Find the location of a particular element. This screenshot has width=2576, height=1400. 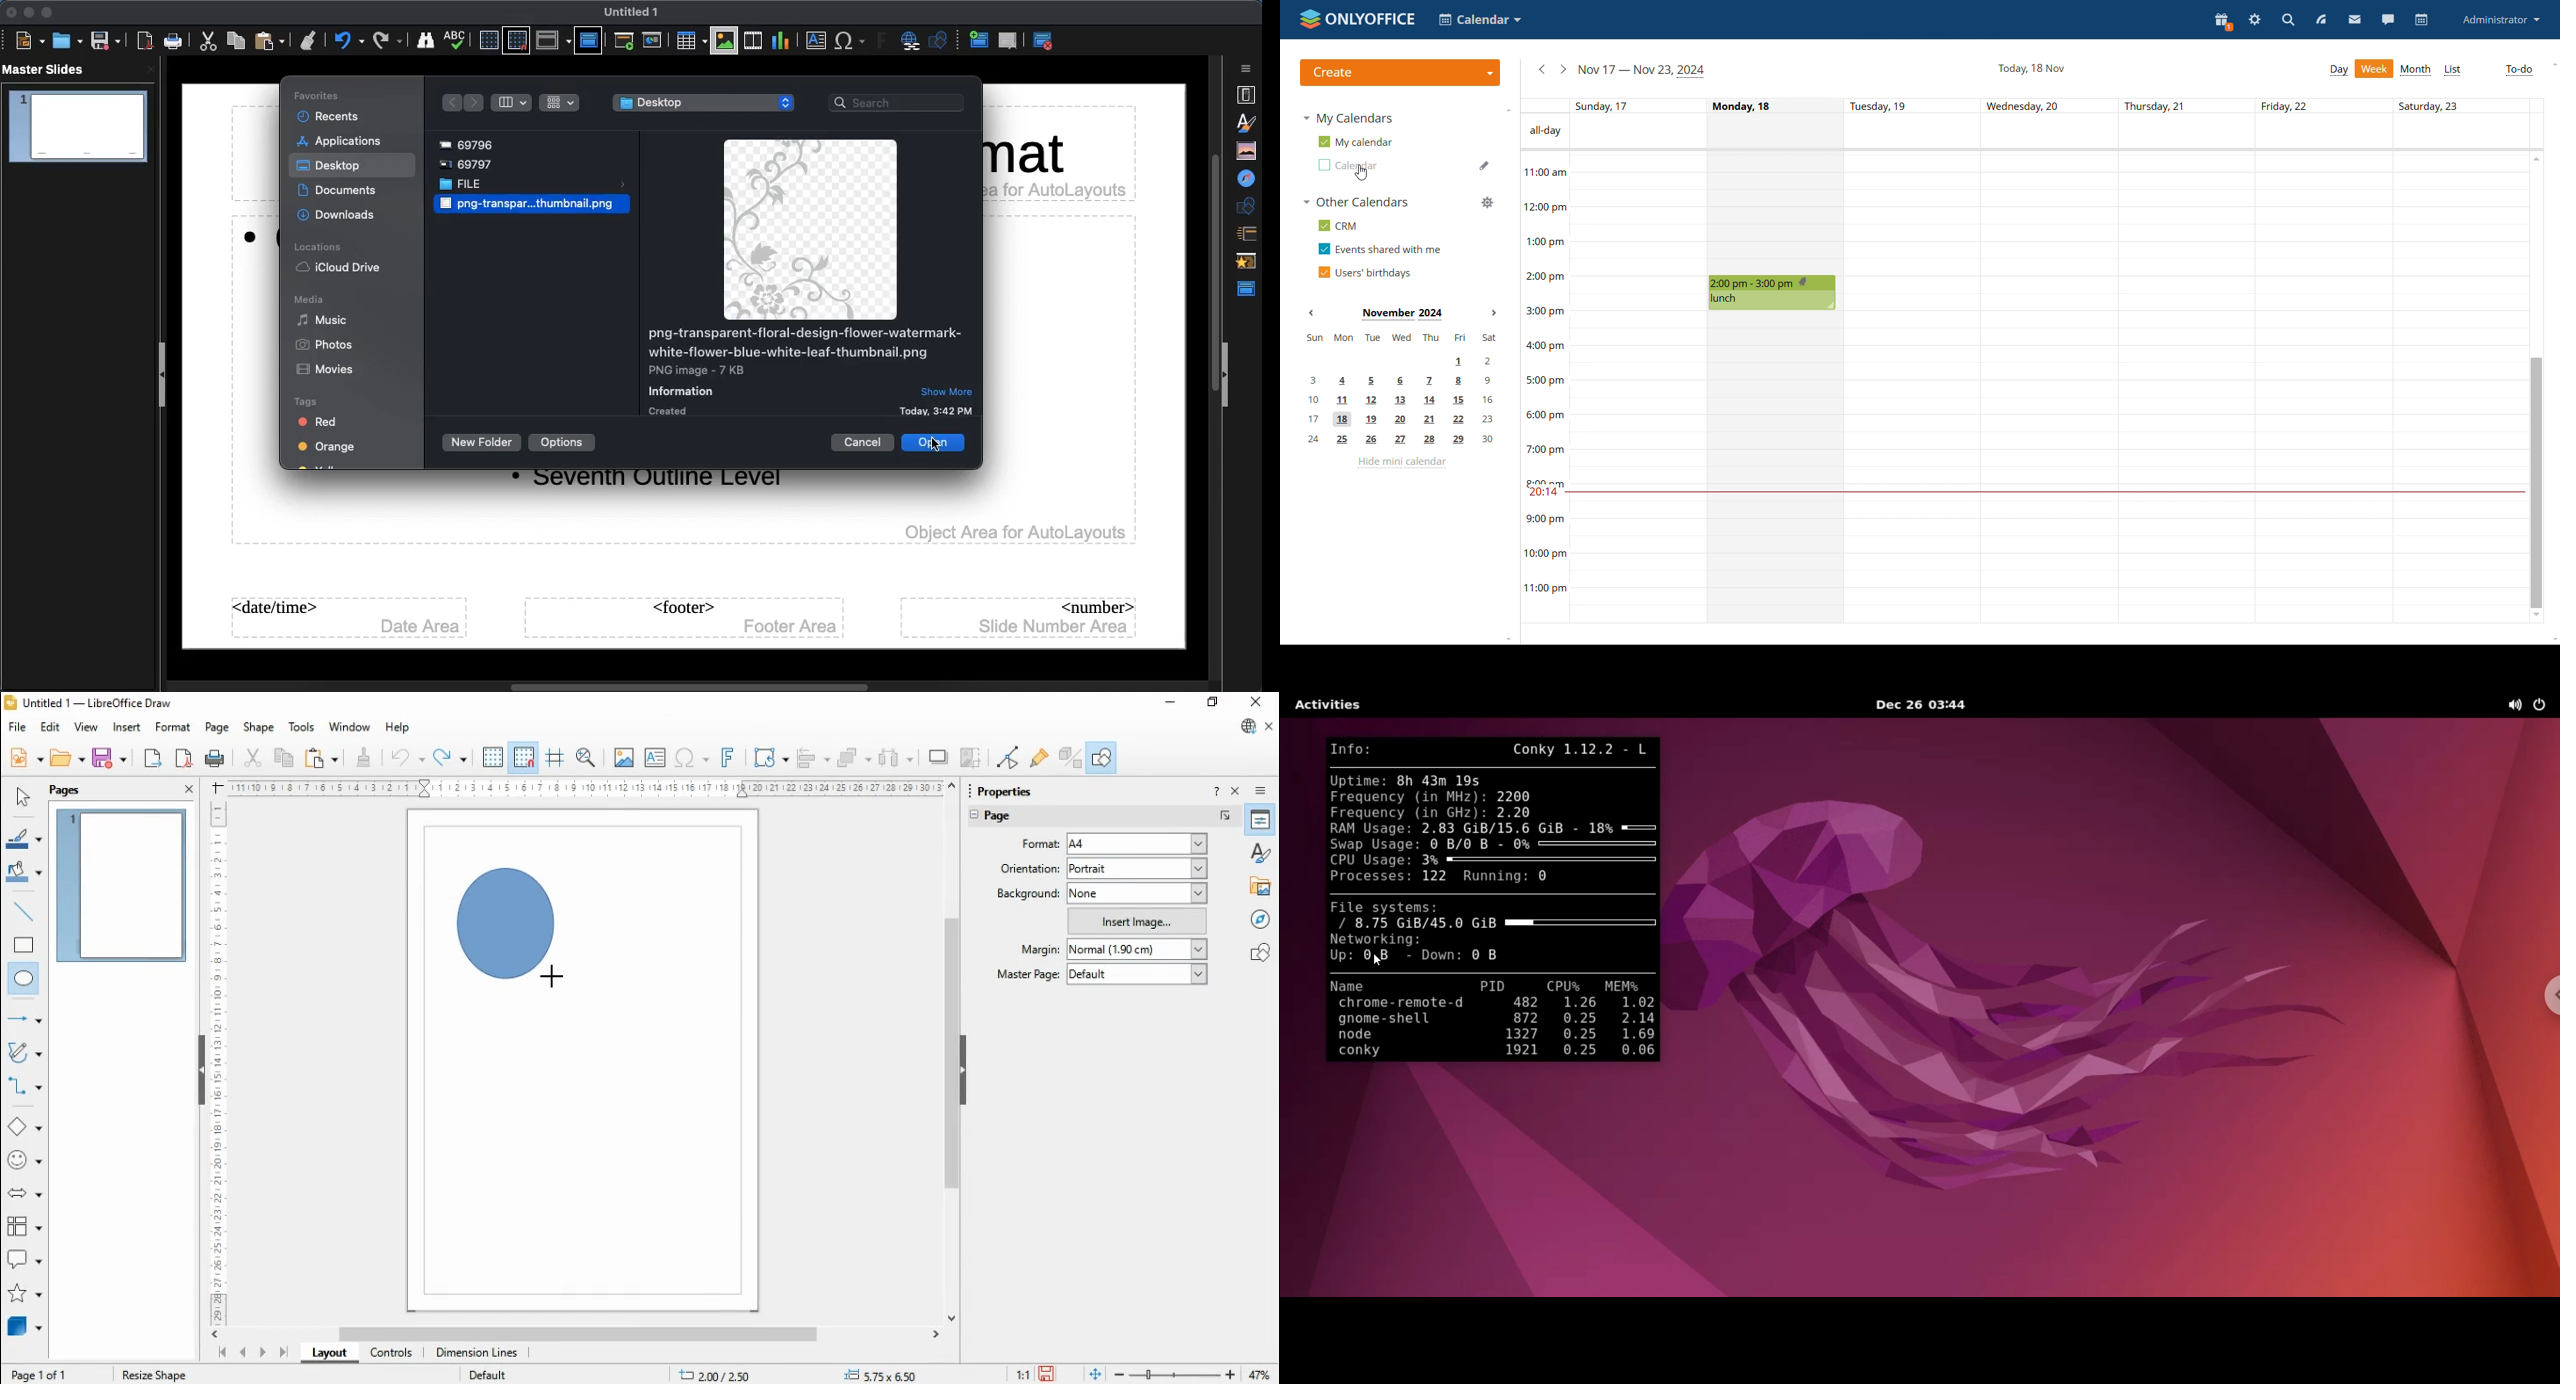

Movies is located at coordinates (328, 370).